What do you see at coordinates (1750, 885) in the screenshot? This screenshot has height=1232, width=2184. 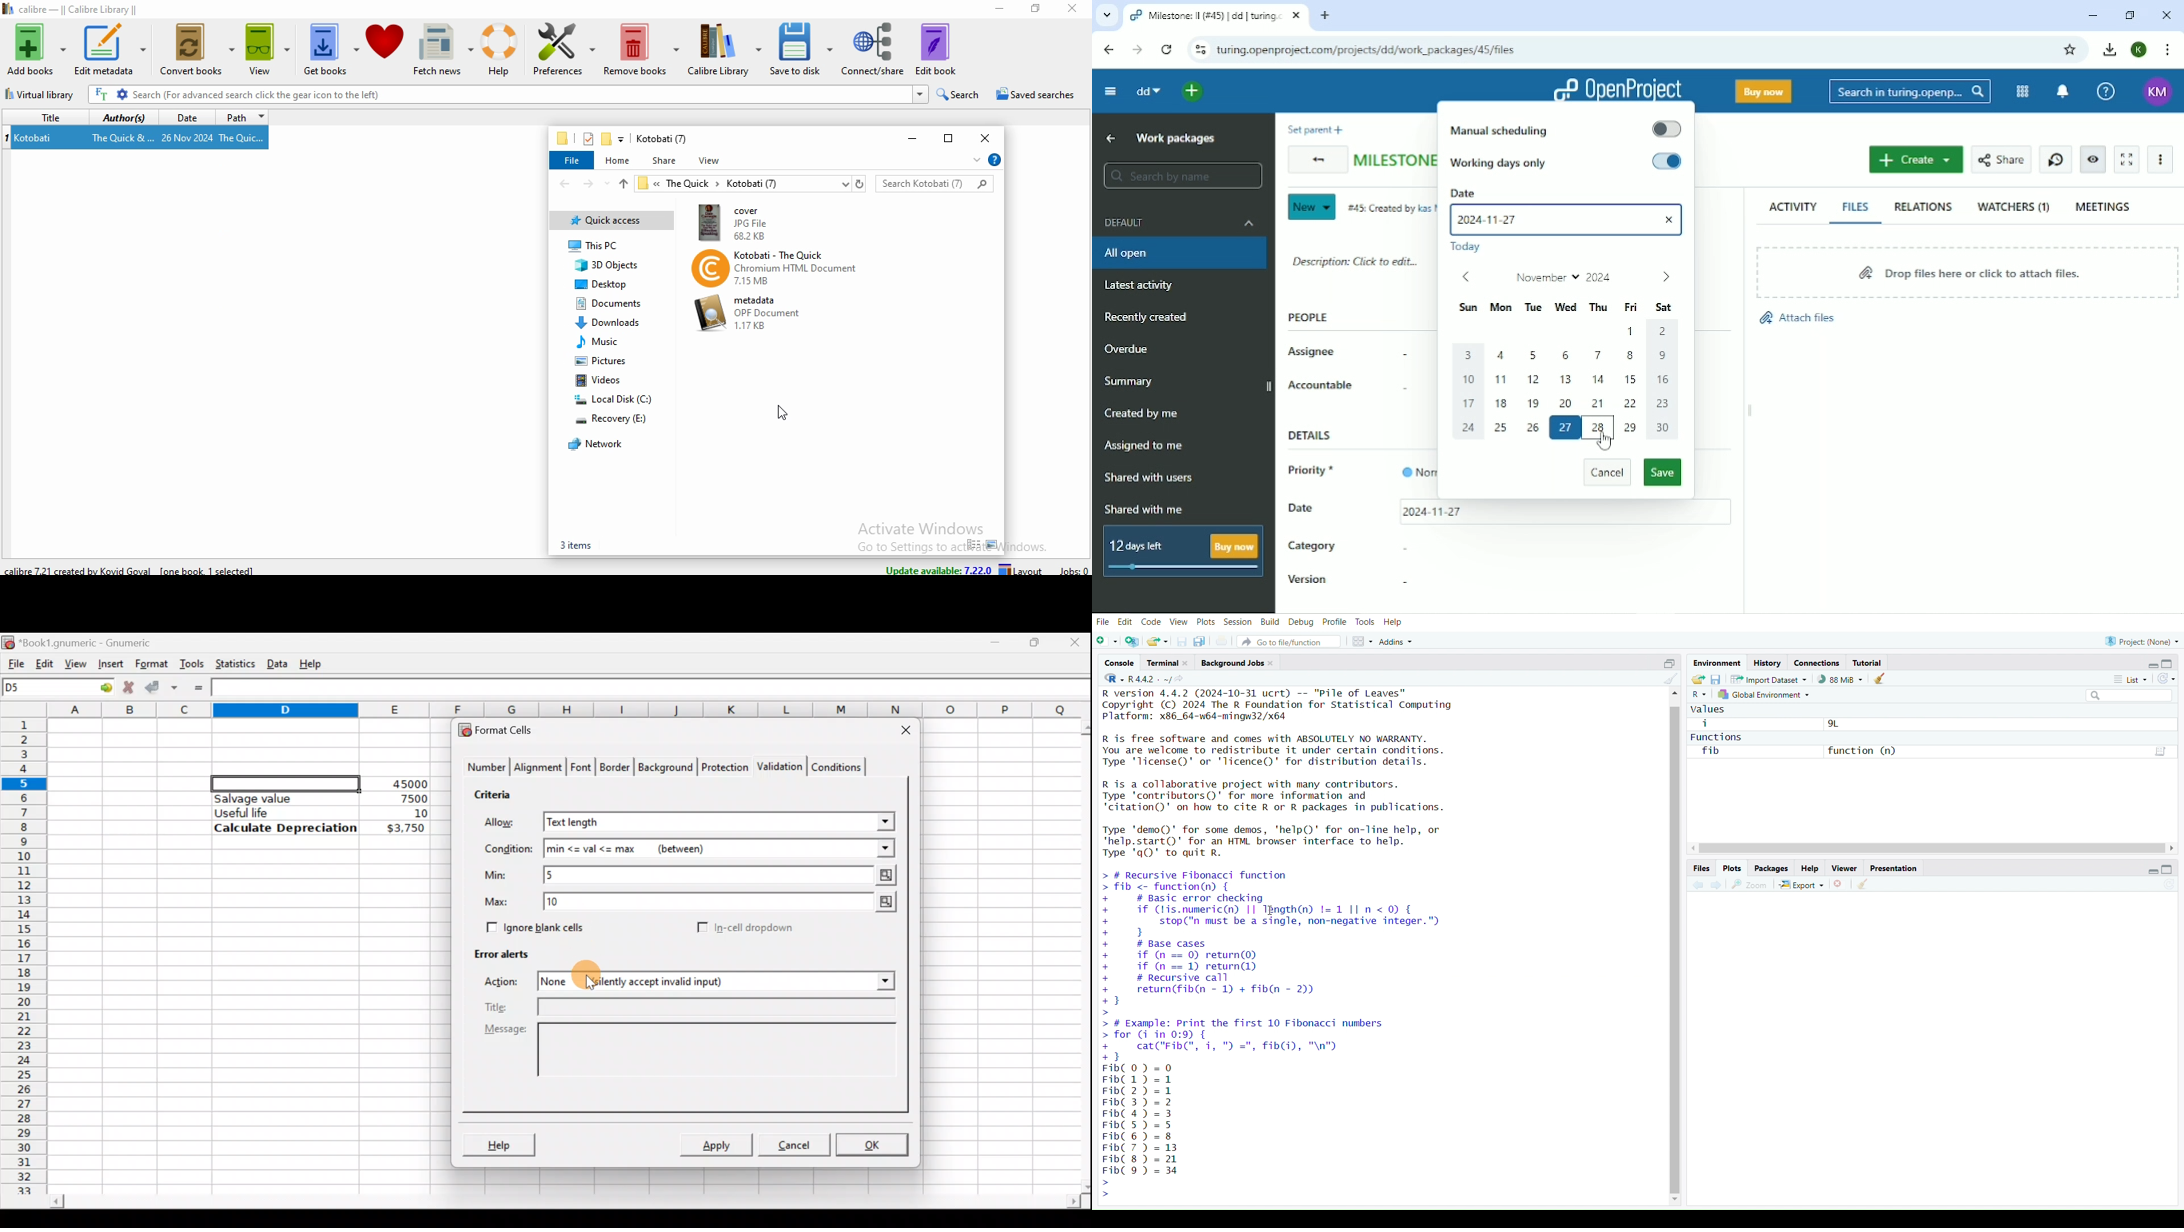 I see `zoom` at bounding box center [1750, 885].